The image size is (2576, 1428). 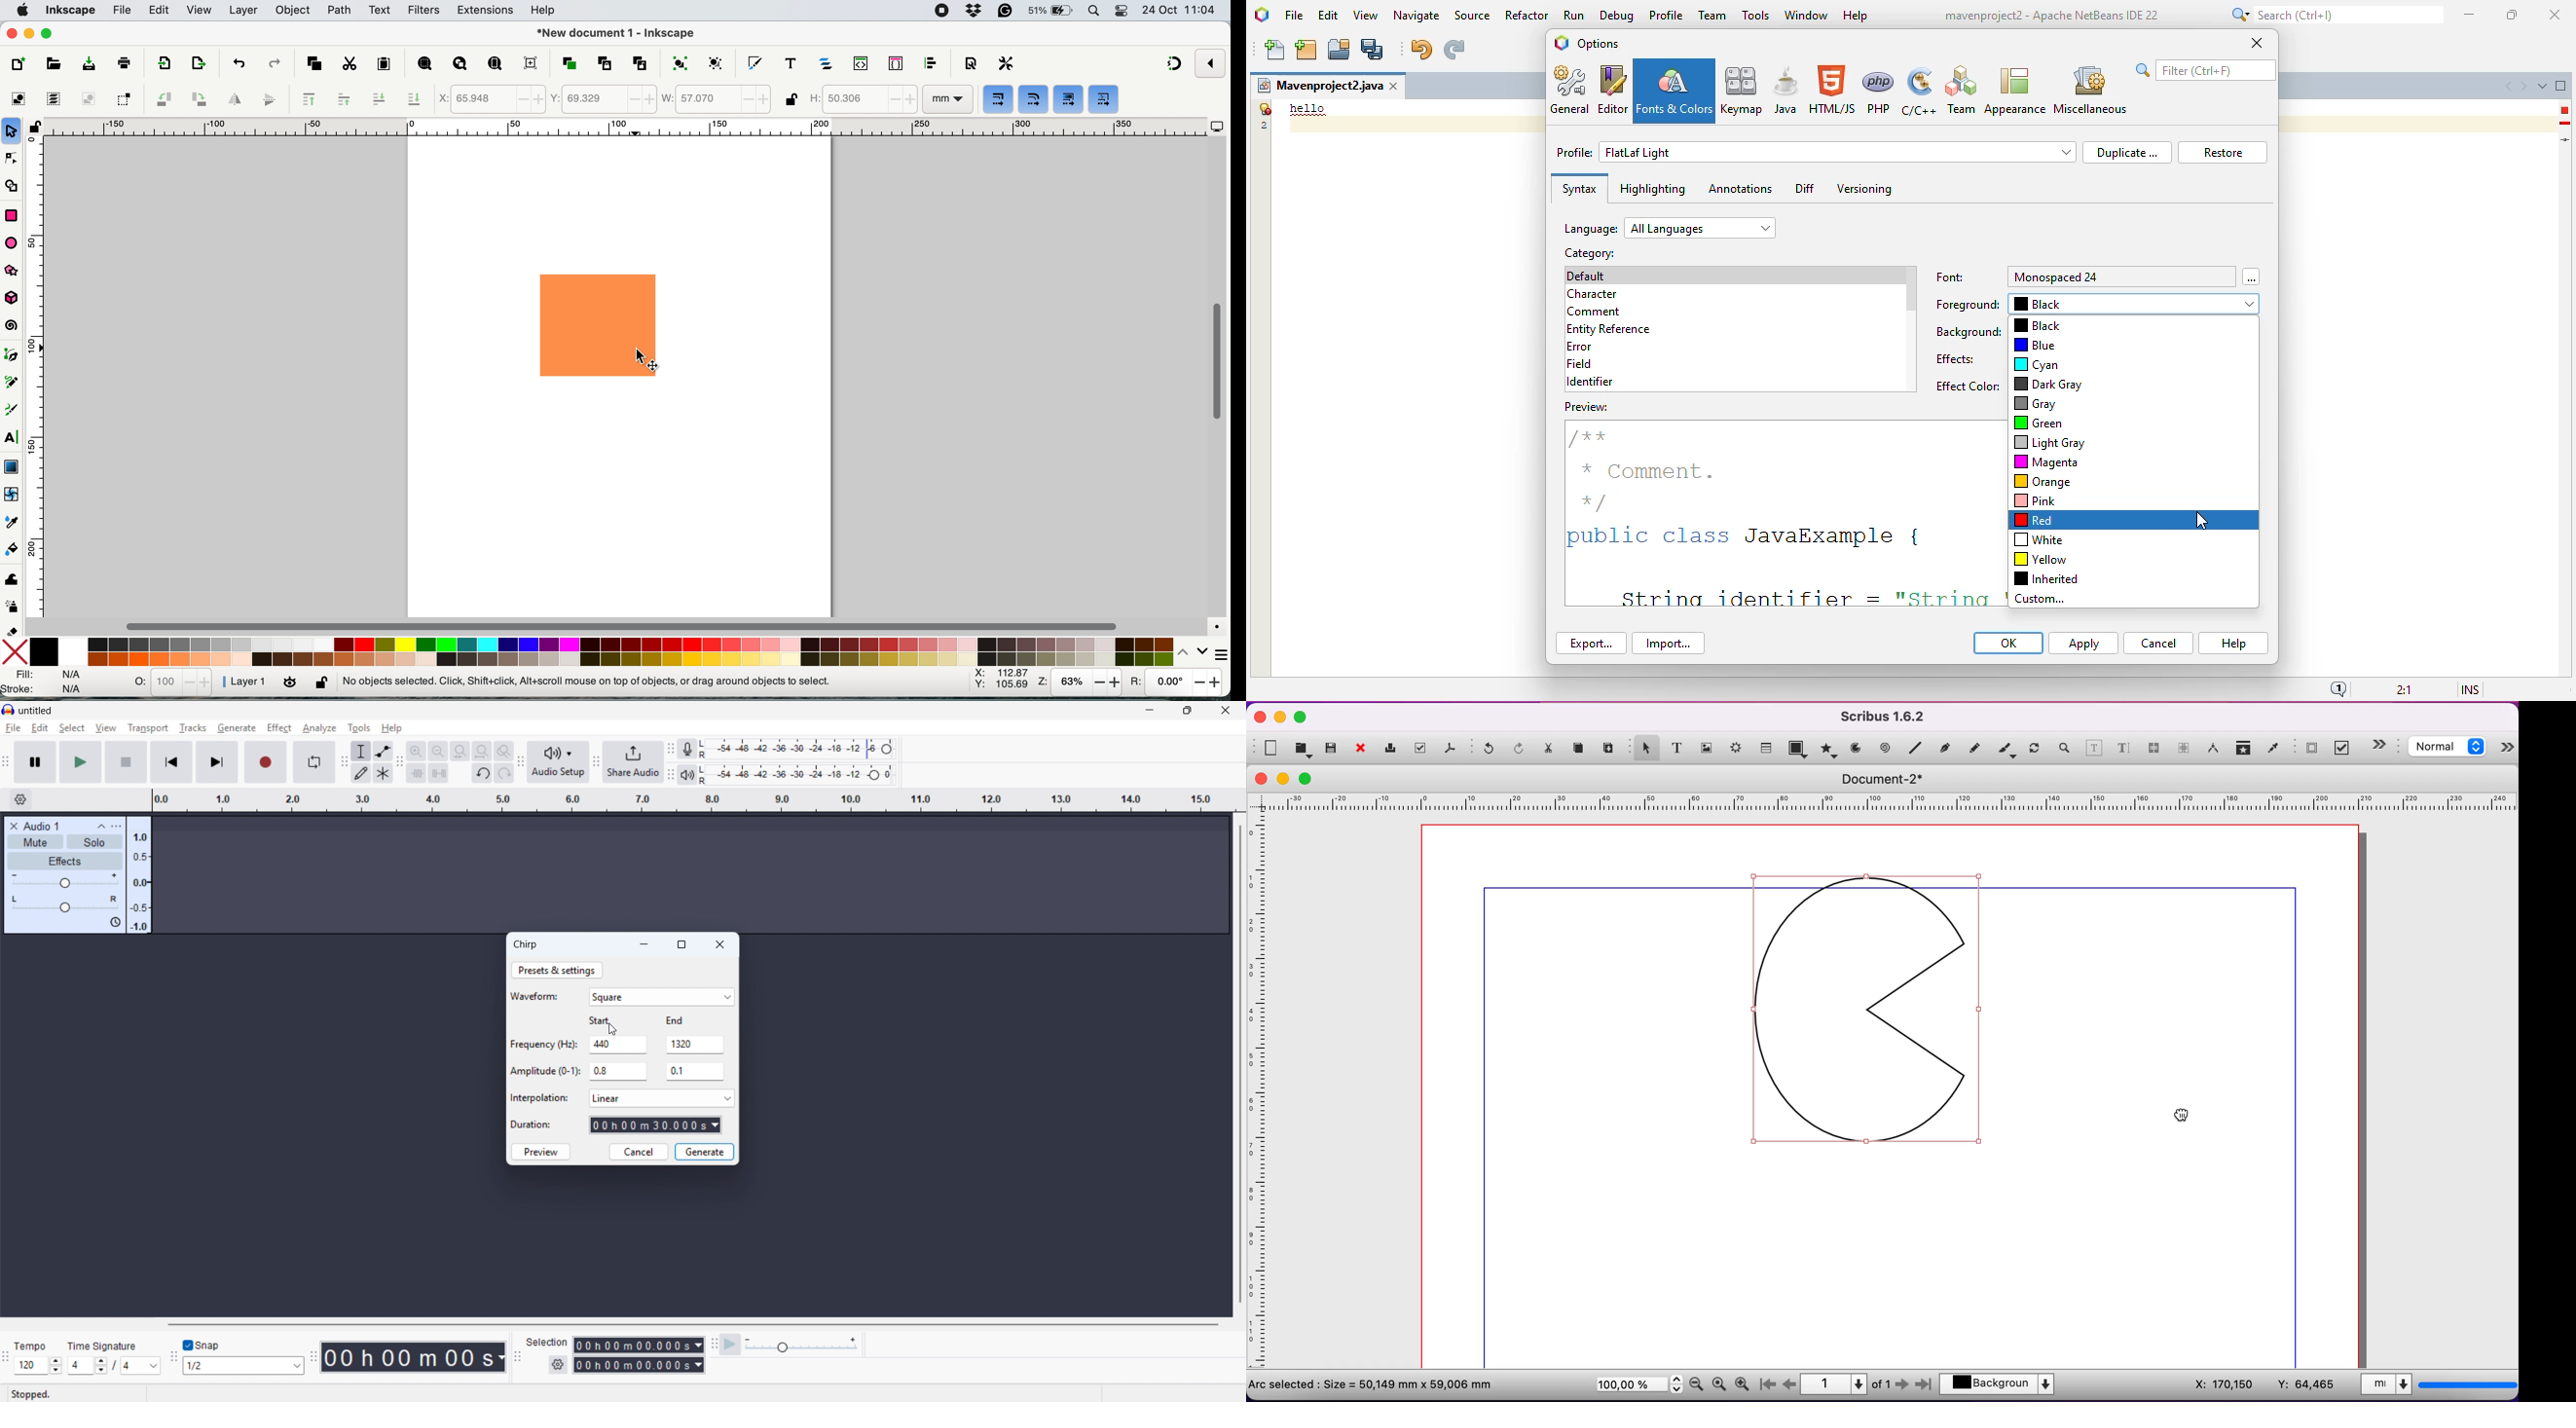 What do you see at coordinates (295, 10) in the screenshot?
I see `object` at bounding box center [295, 10].